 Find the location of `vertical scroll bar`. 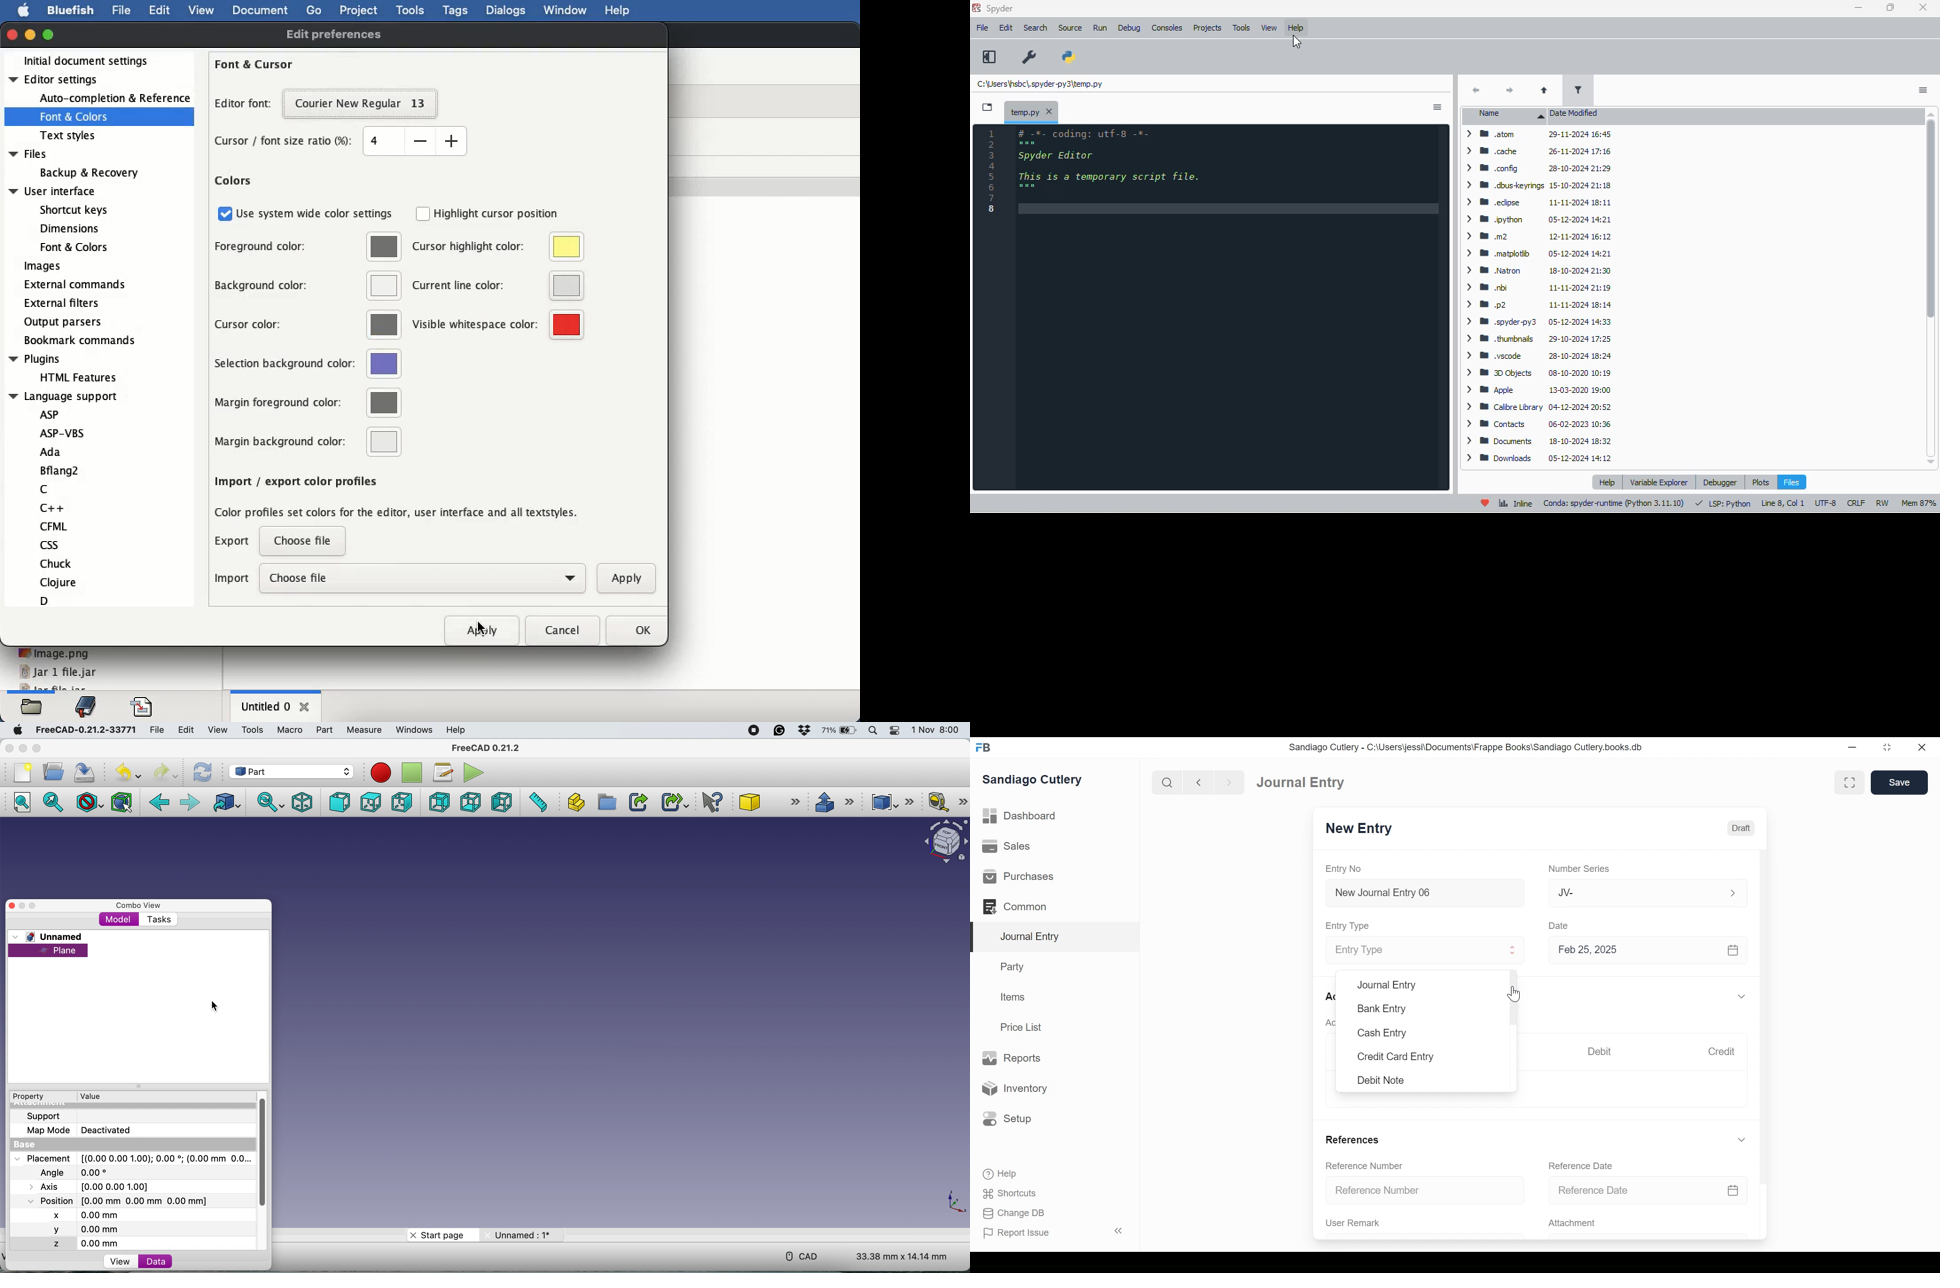

vertical scroll bar is located at coordinates (1931, 287).